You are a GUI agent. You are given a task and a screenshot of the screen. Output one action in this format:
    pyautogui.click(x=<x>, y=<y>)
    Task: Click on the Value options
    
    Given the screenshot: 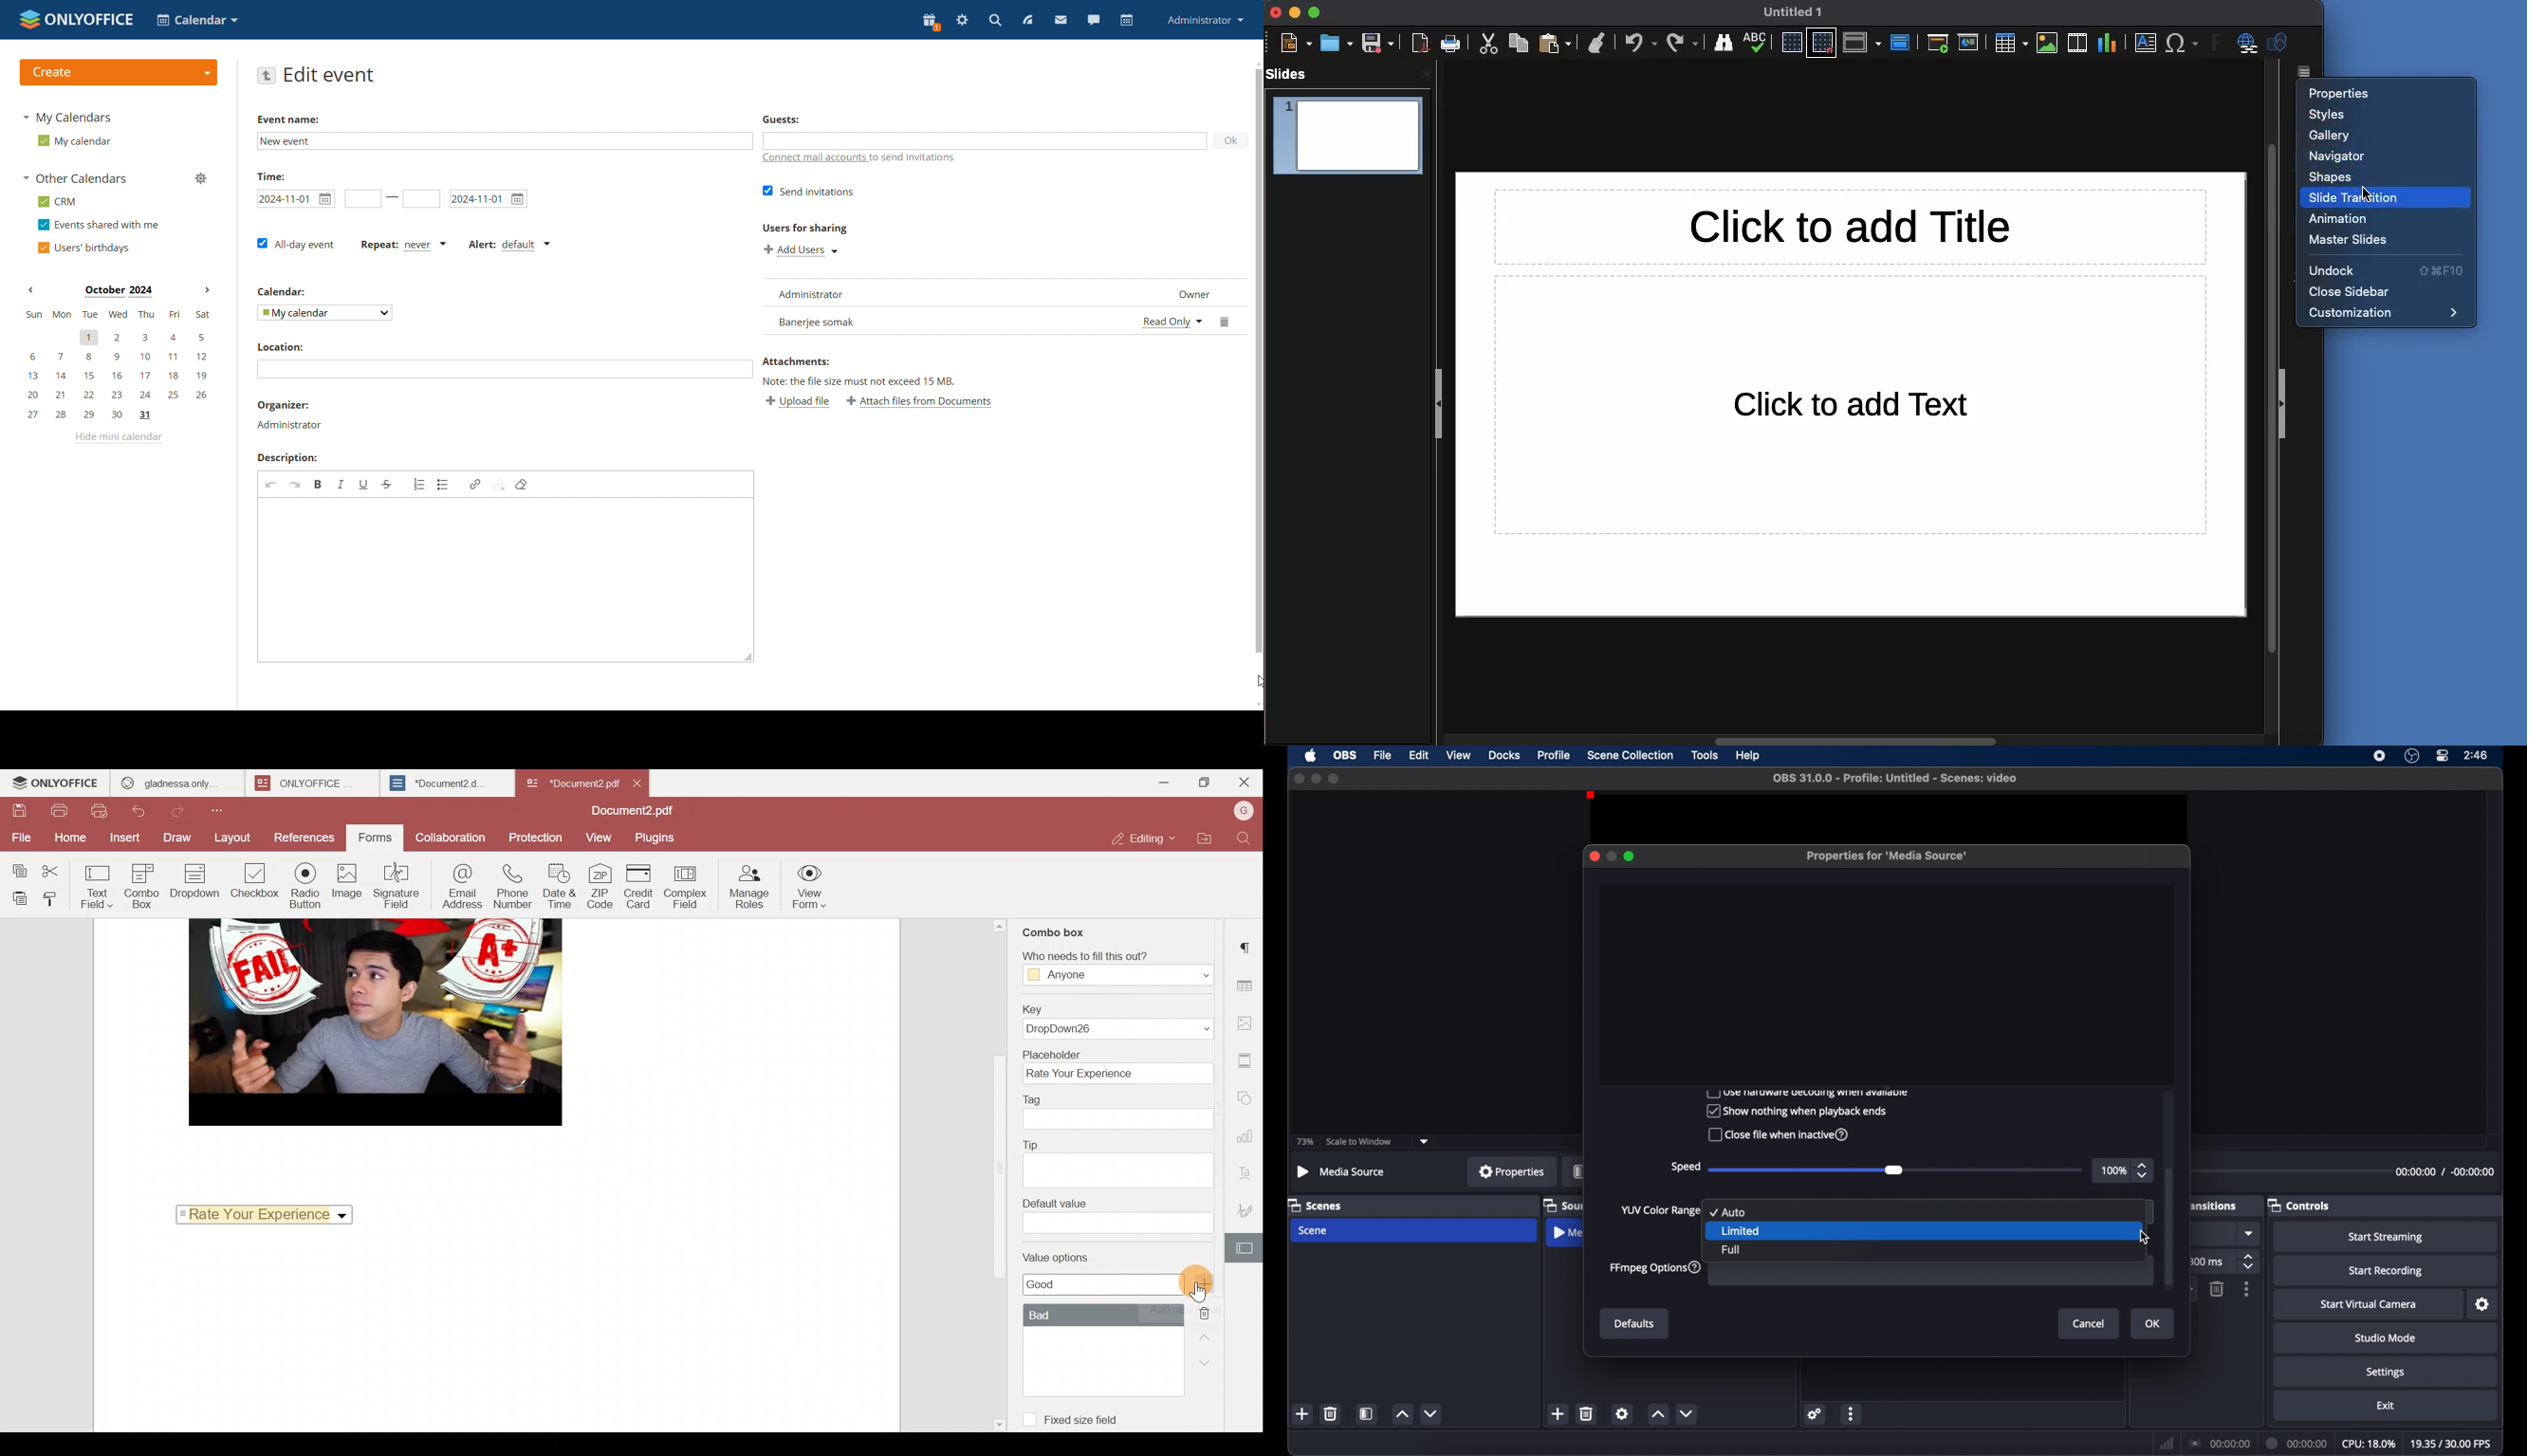 What is the action you would take?
    pyautogui.click(x=1092, y=1317)
    